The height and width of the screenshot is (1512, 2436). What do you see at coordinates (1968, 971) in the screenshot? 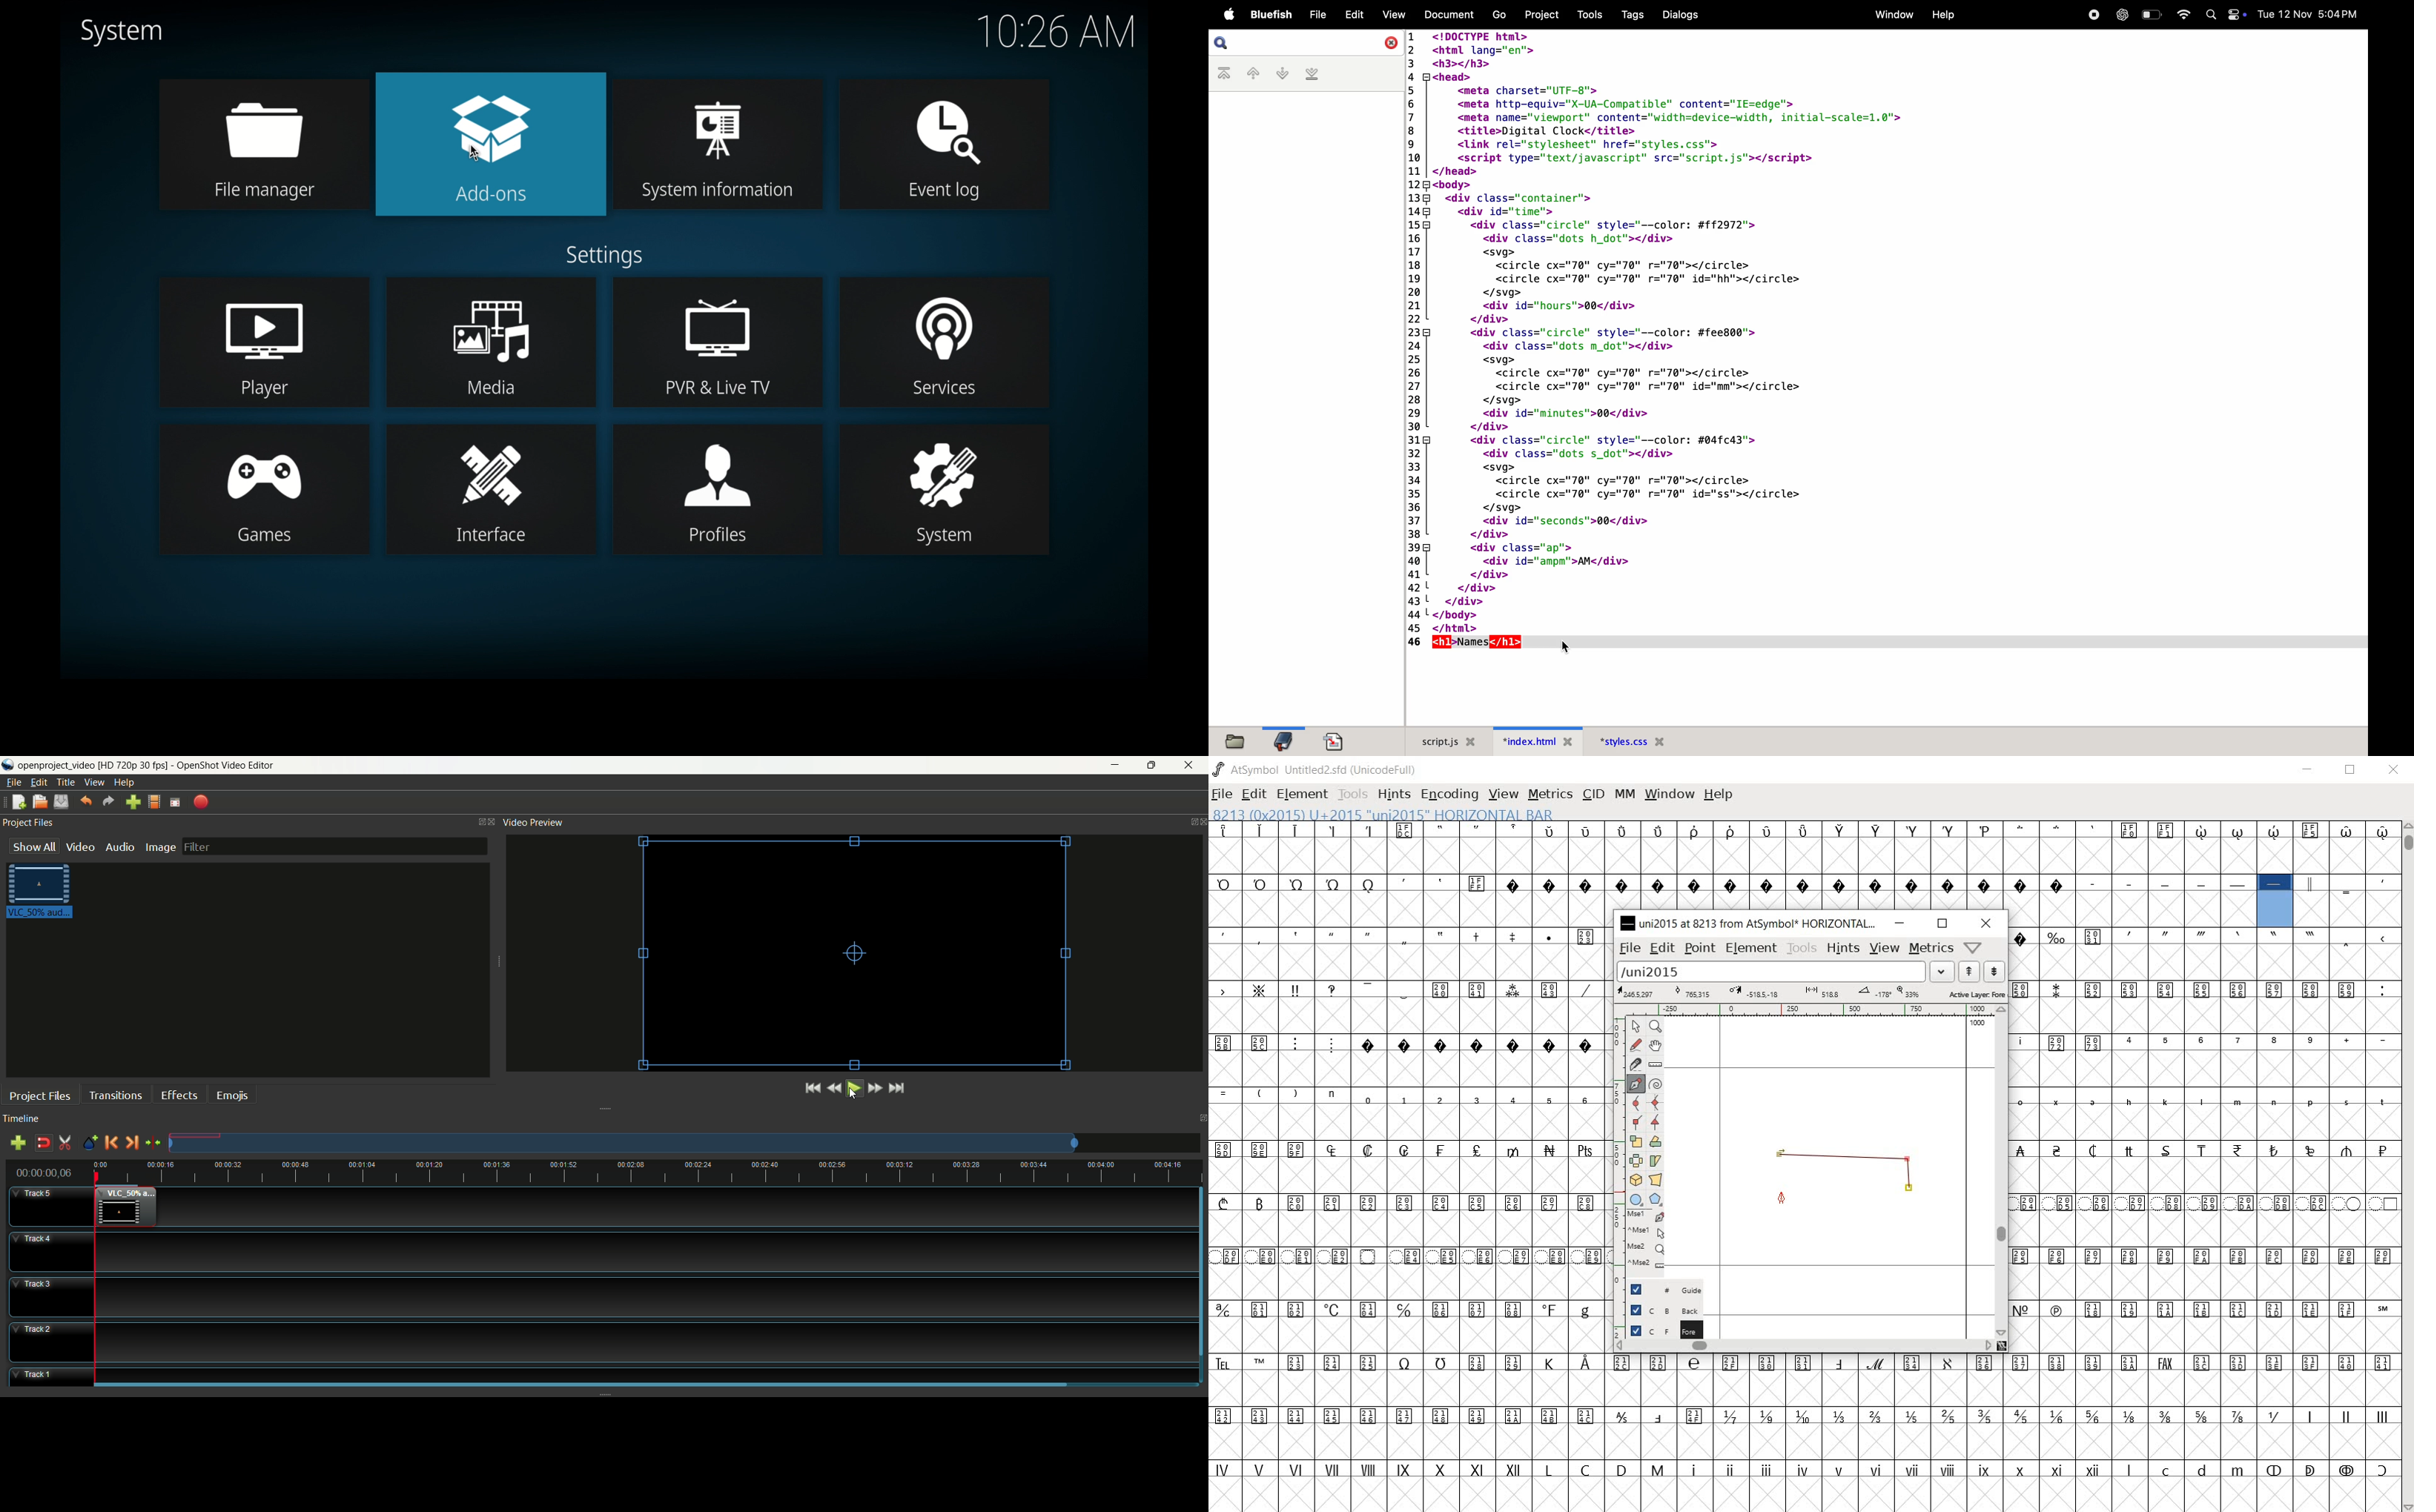
I see `show the next word on the list` at bounding box center [1968, 971].